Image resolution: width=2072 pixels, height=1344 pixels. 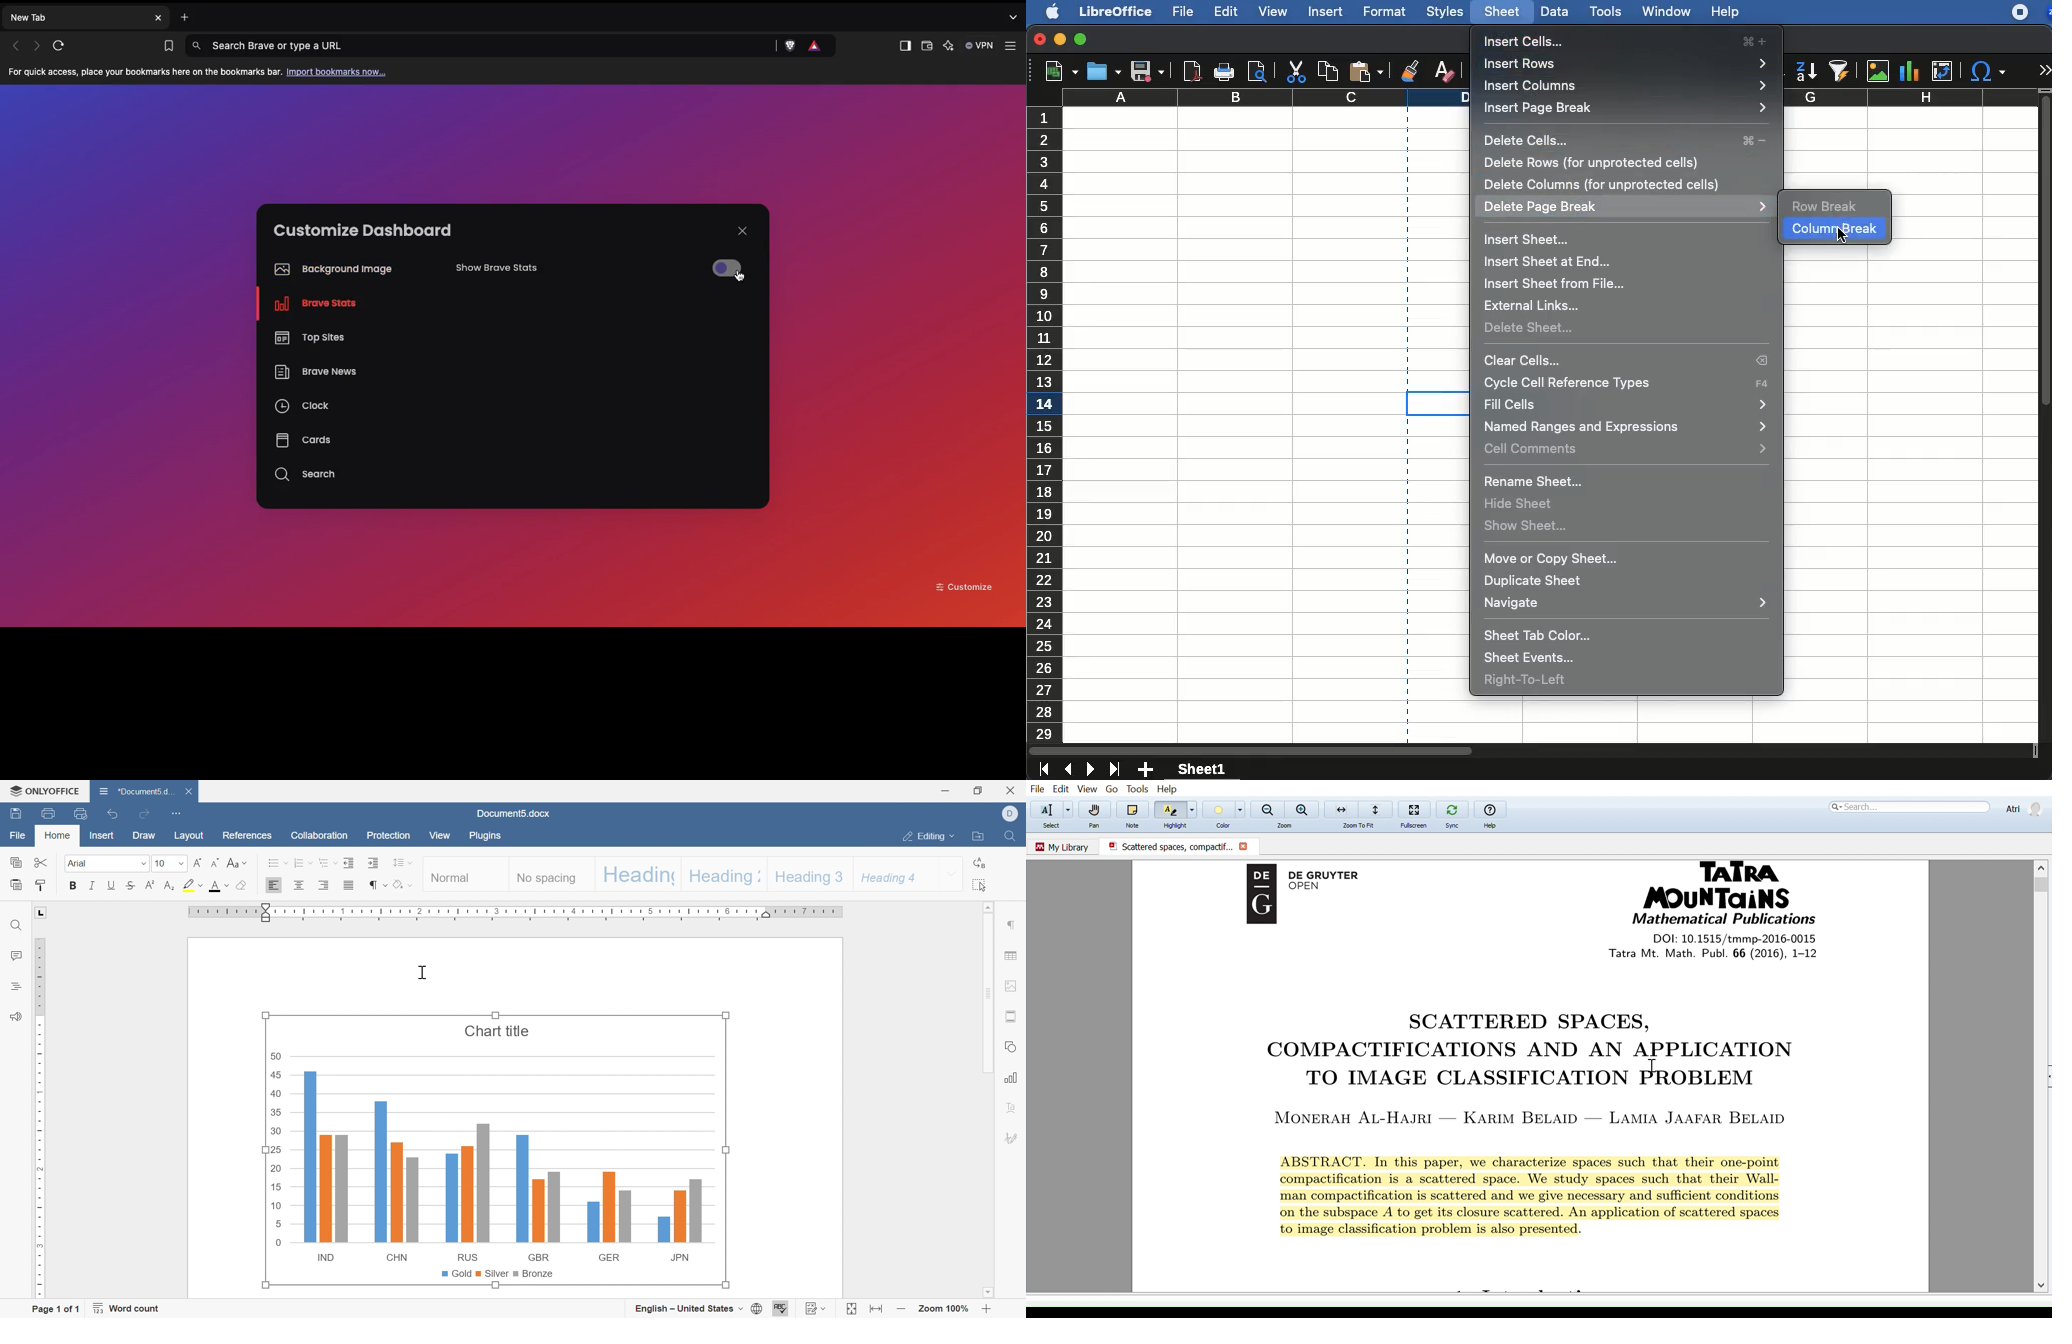 I want to click on numbering, so click(x=302, y=863).